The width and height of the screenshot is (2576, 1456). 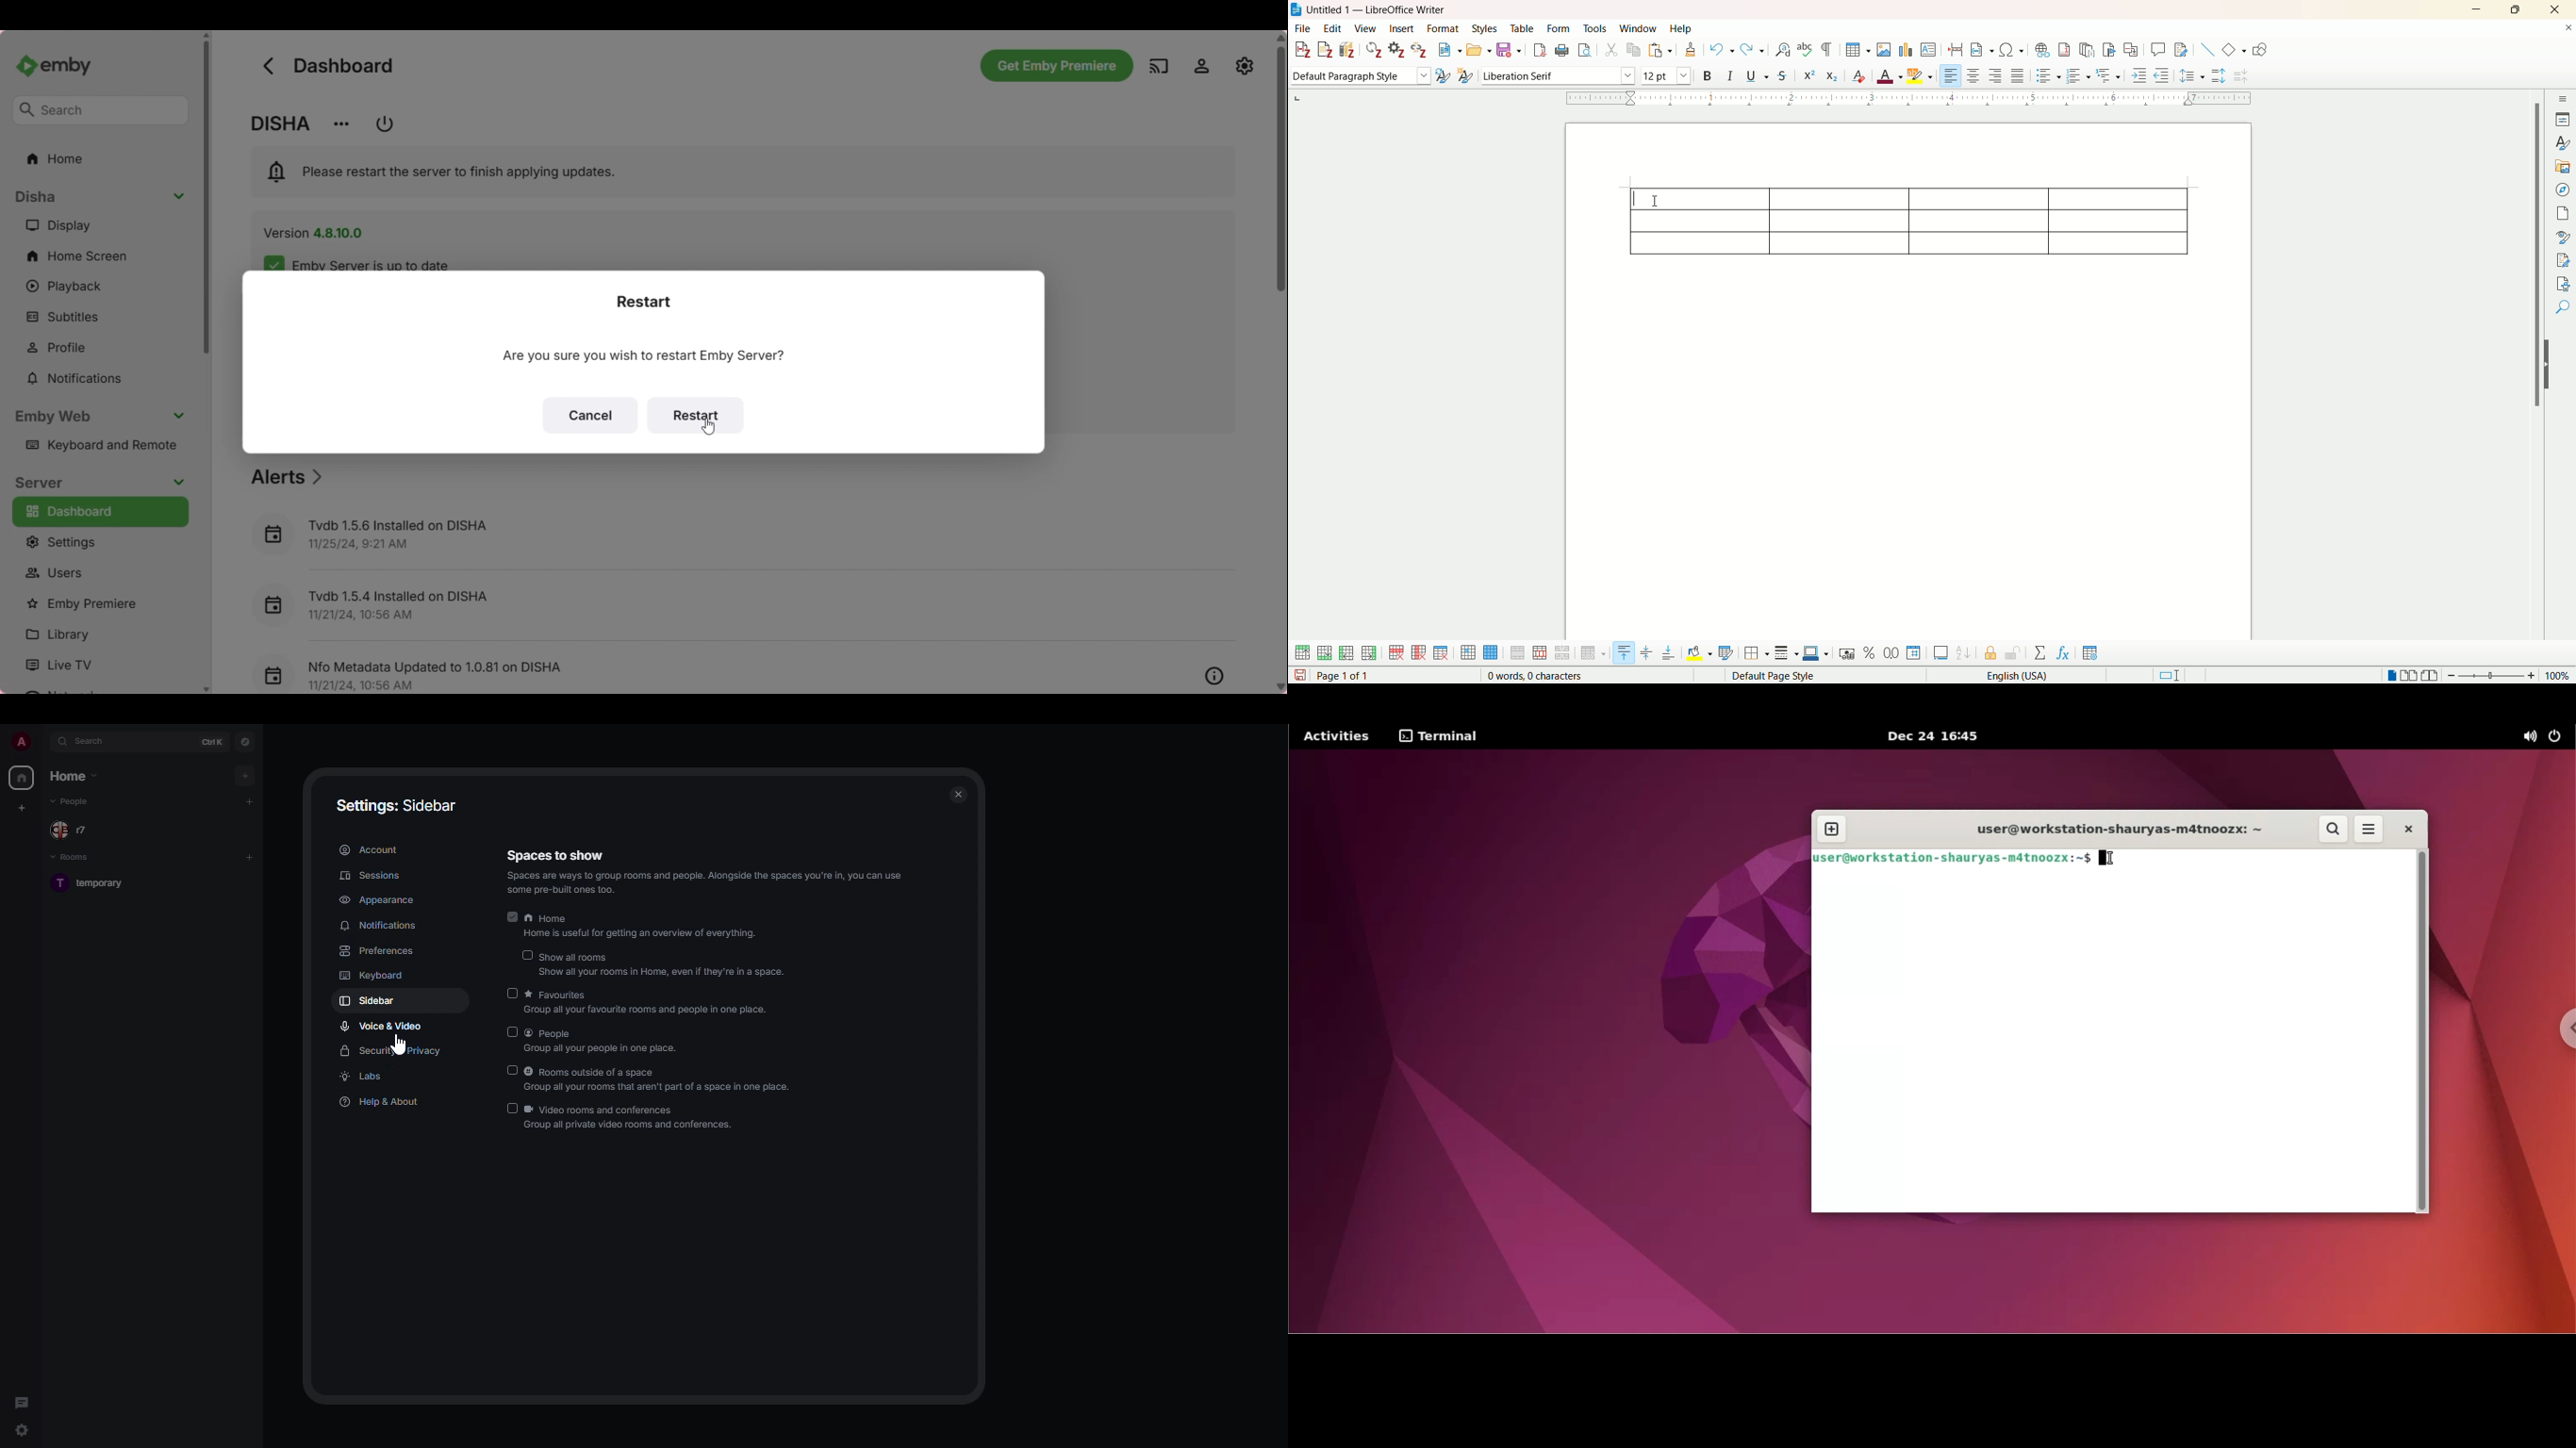 I want to click on Untitled 1 — LibreOffice Writer, so click(x=1377, y=8).